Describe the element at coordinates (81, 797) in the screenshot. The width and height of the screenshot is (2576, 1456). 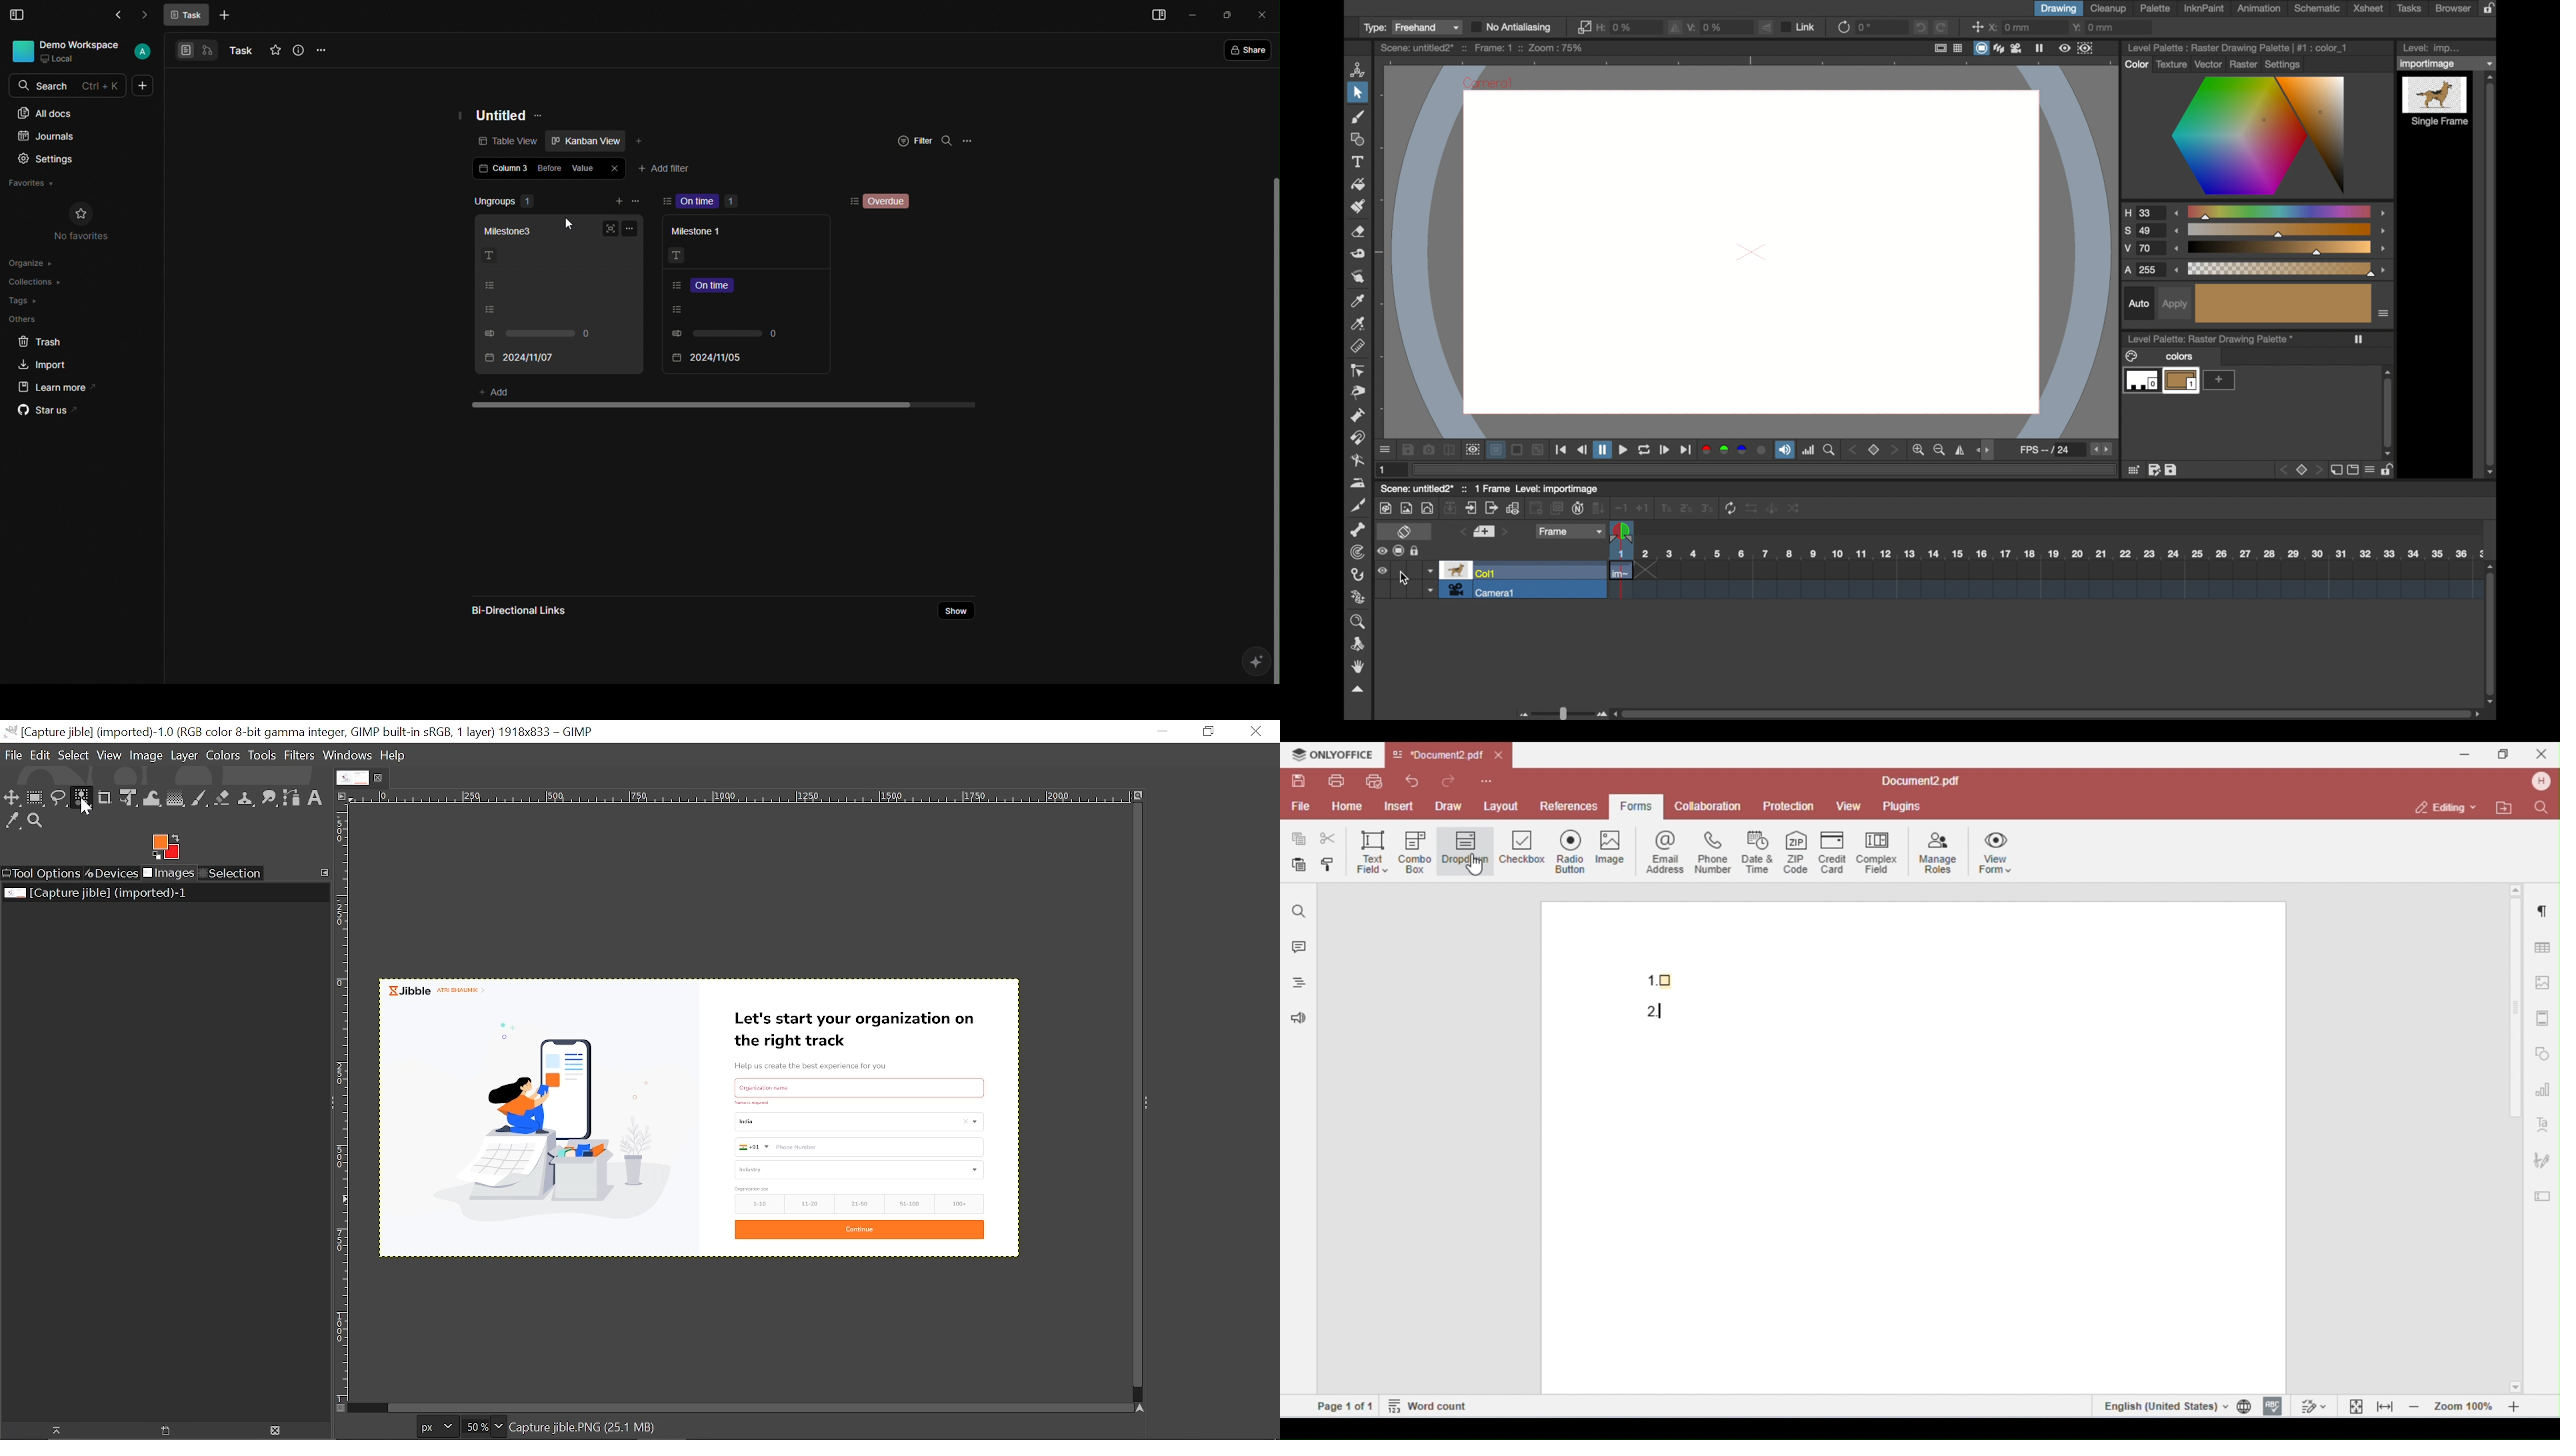
I see `Select by color tool` at that location.